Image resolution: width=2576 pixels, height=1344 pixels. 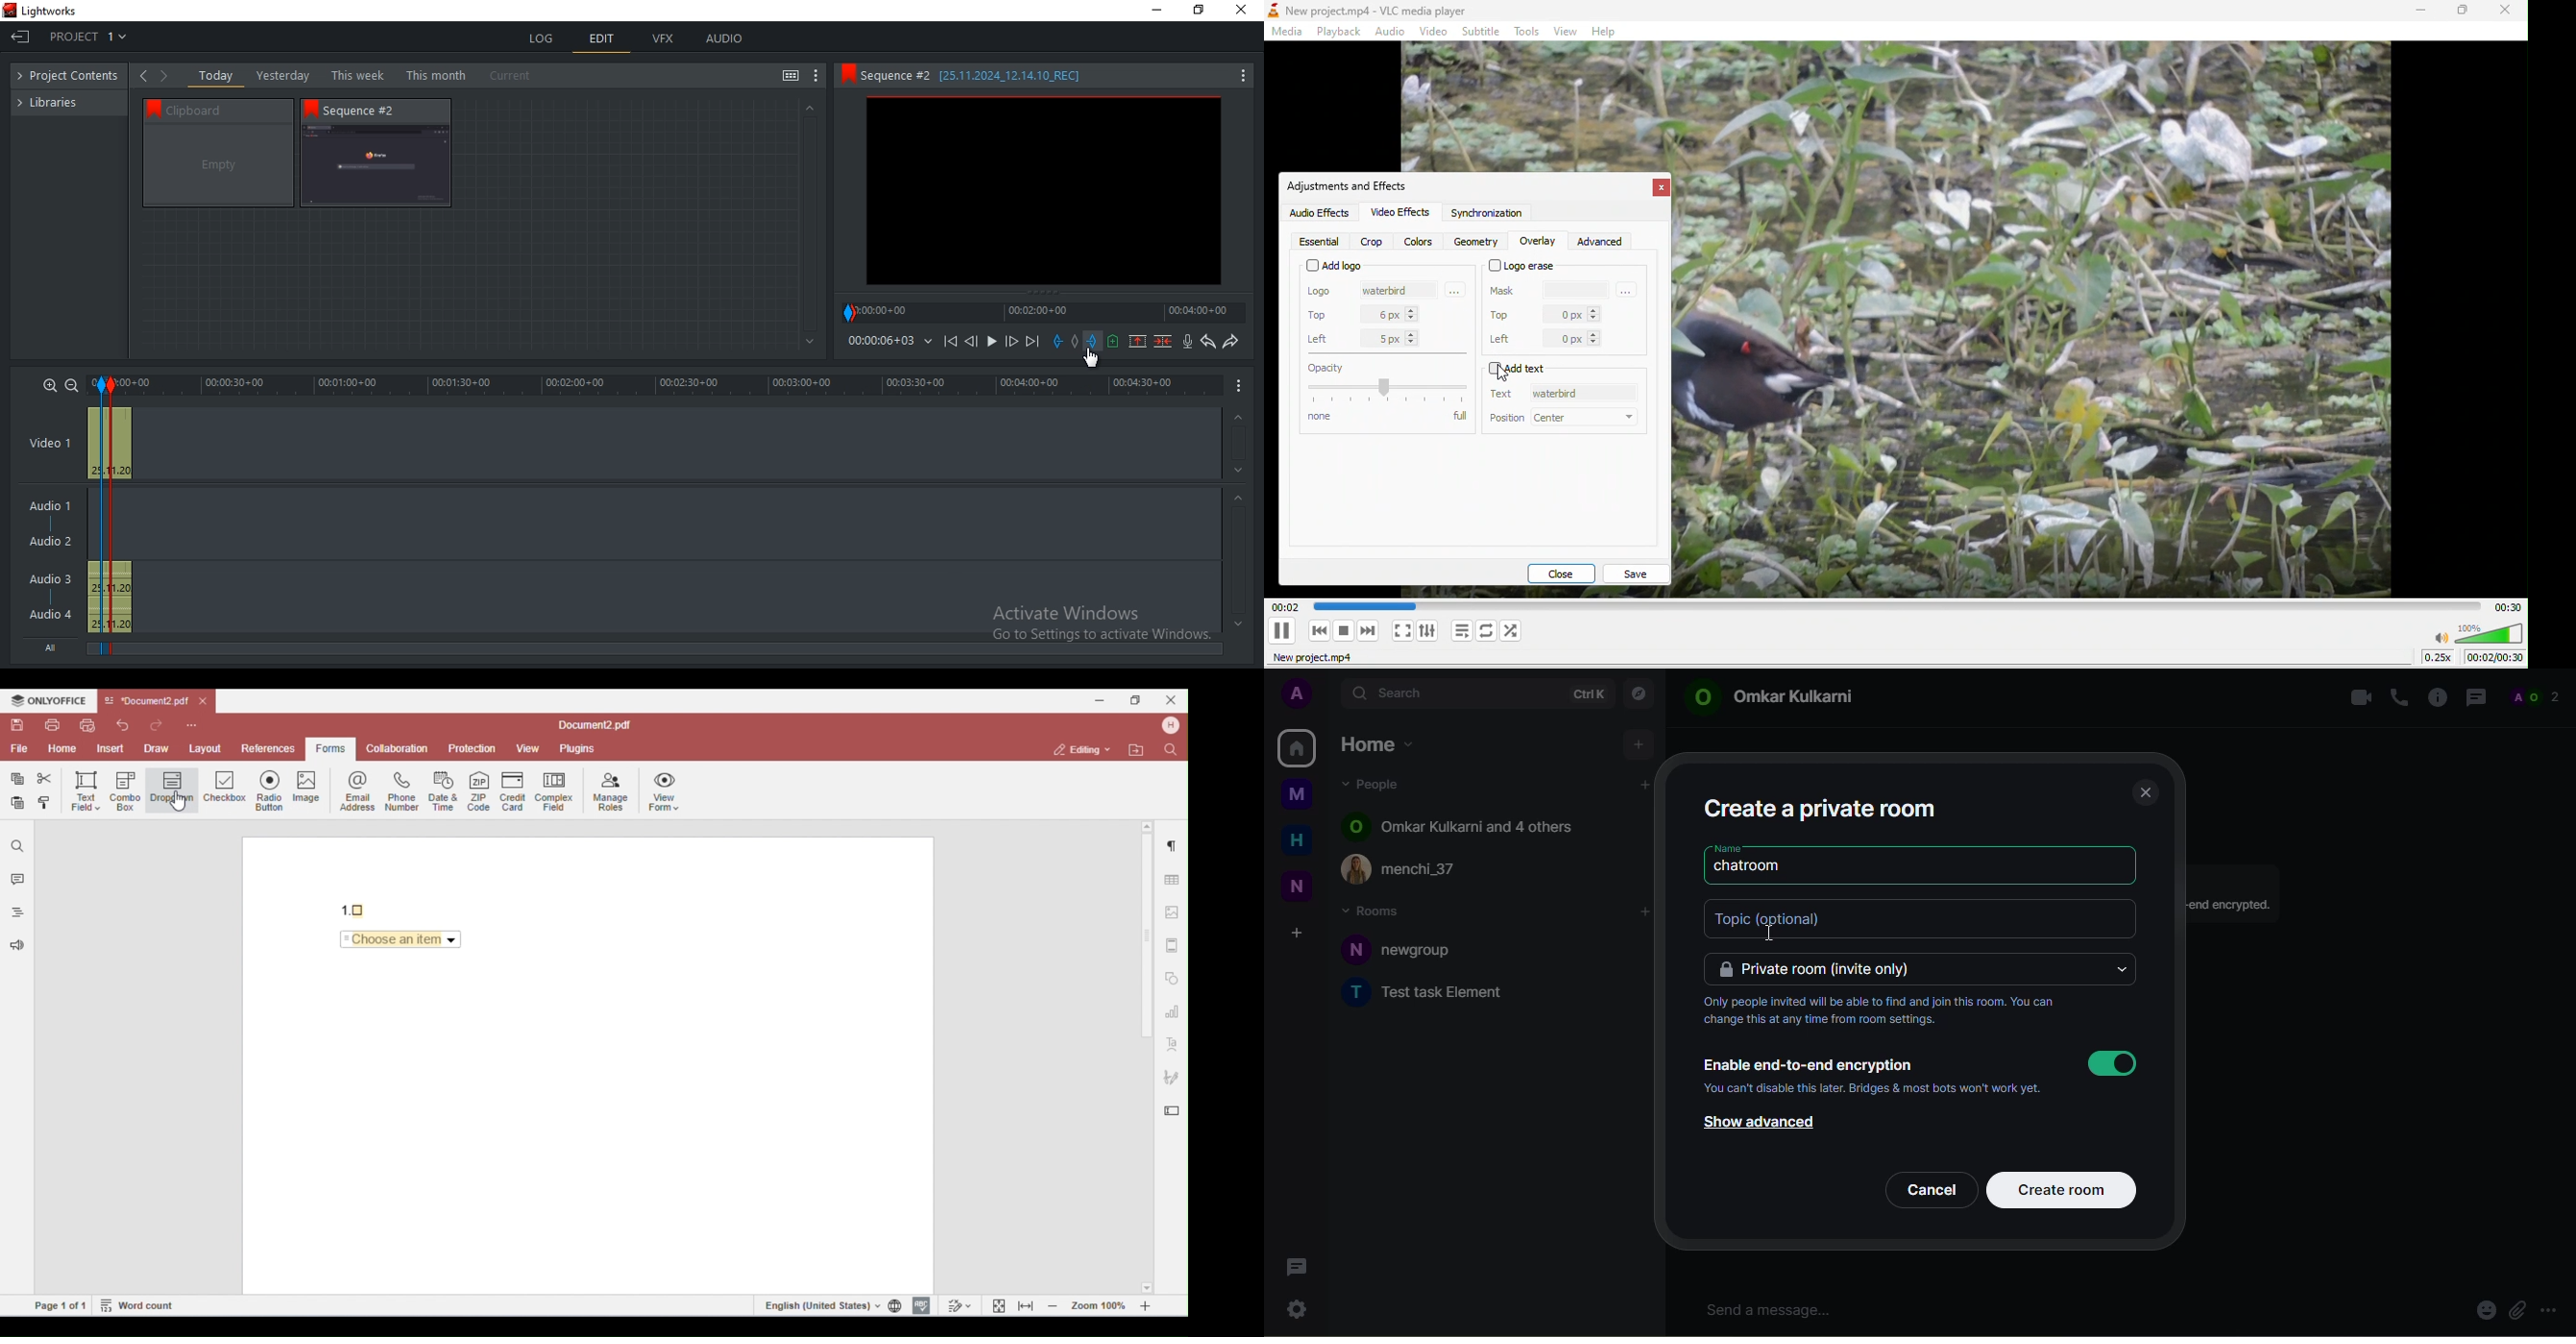 I want to click on ©  Omkar Kulkarni and 4 others, so click(x=1460, y=825).